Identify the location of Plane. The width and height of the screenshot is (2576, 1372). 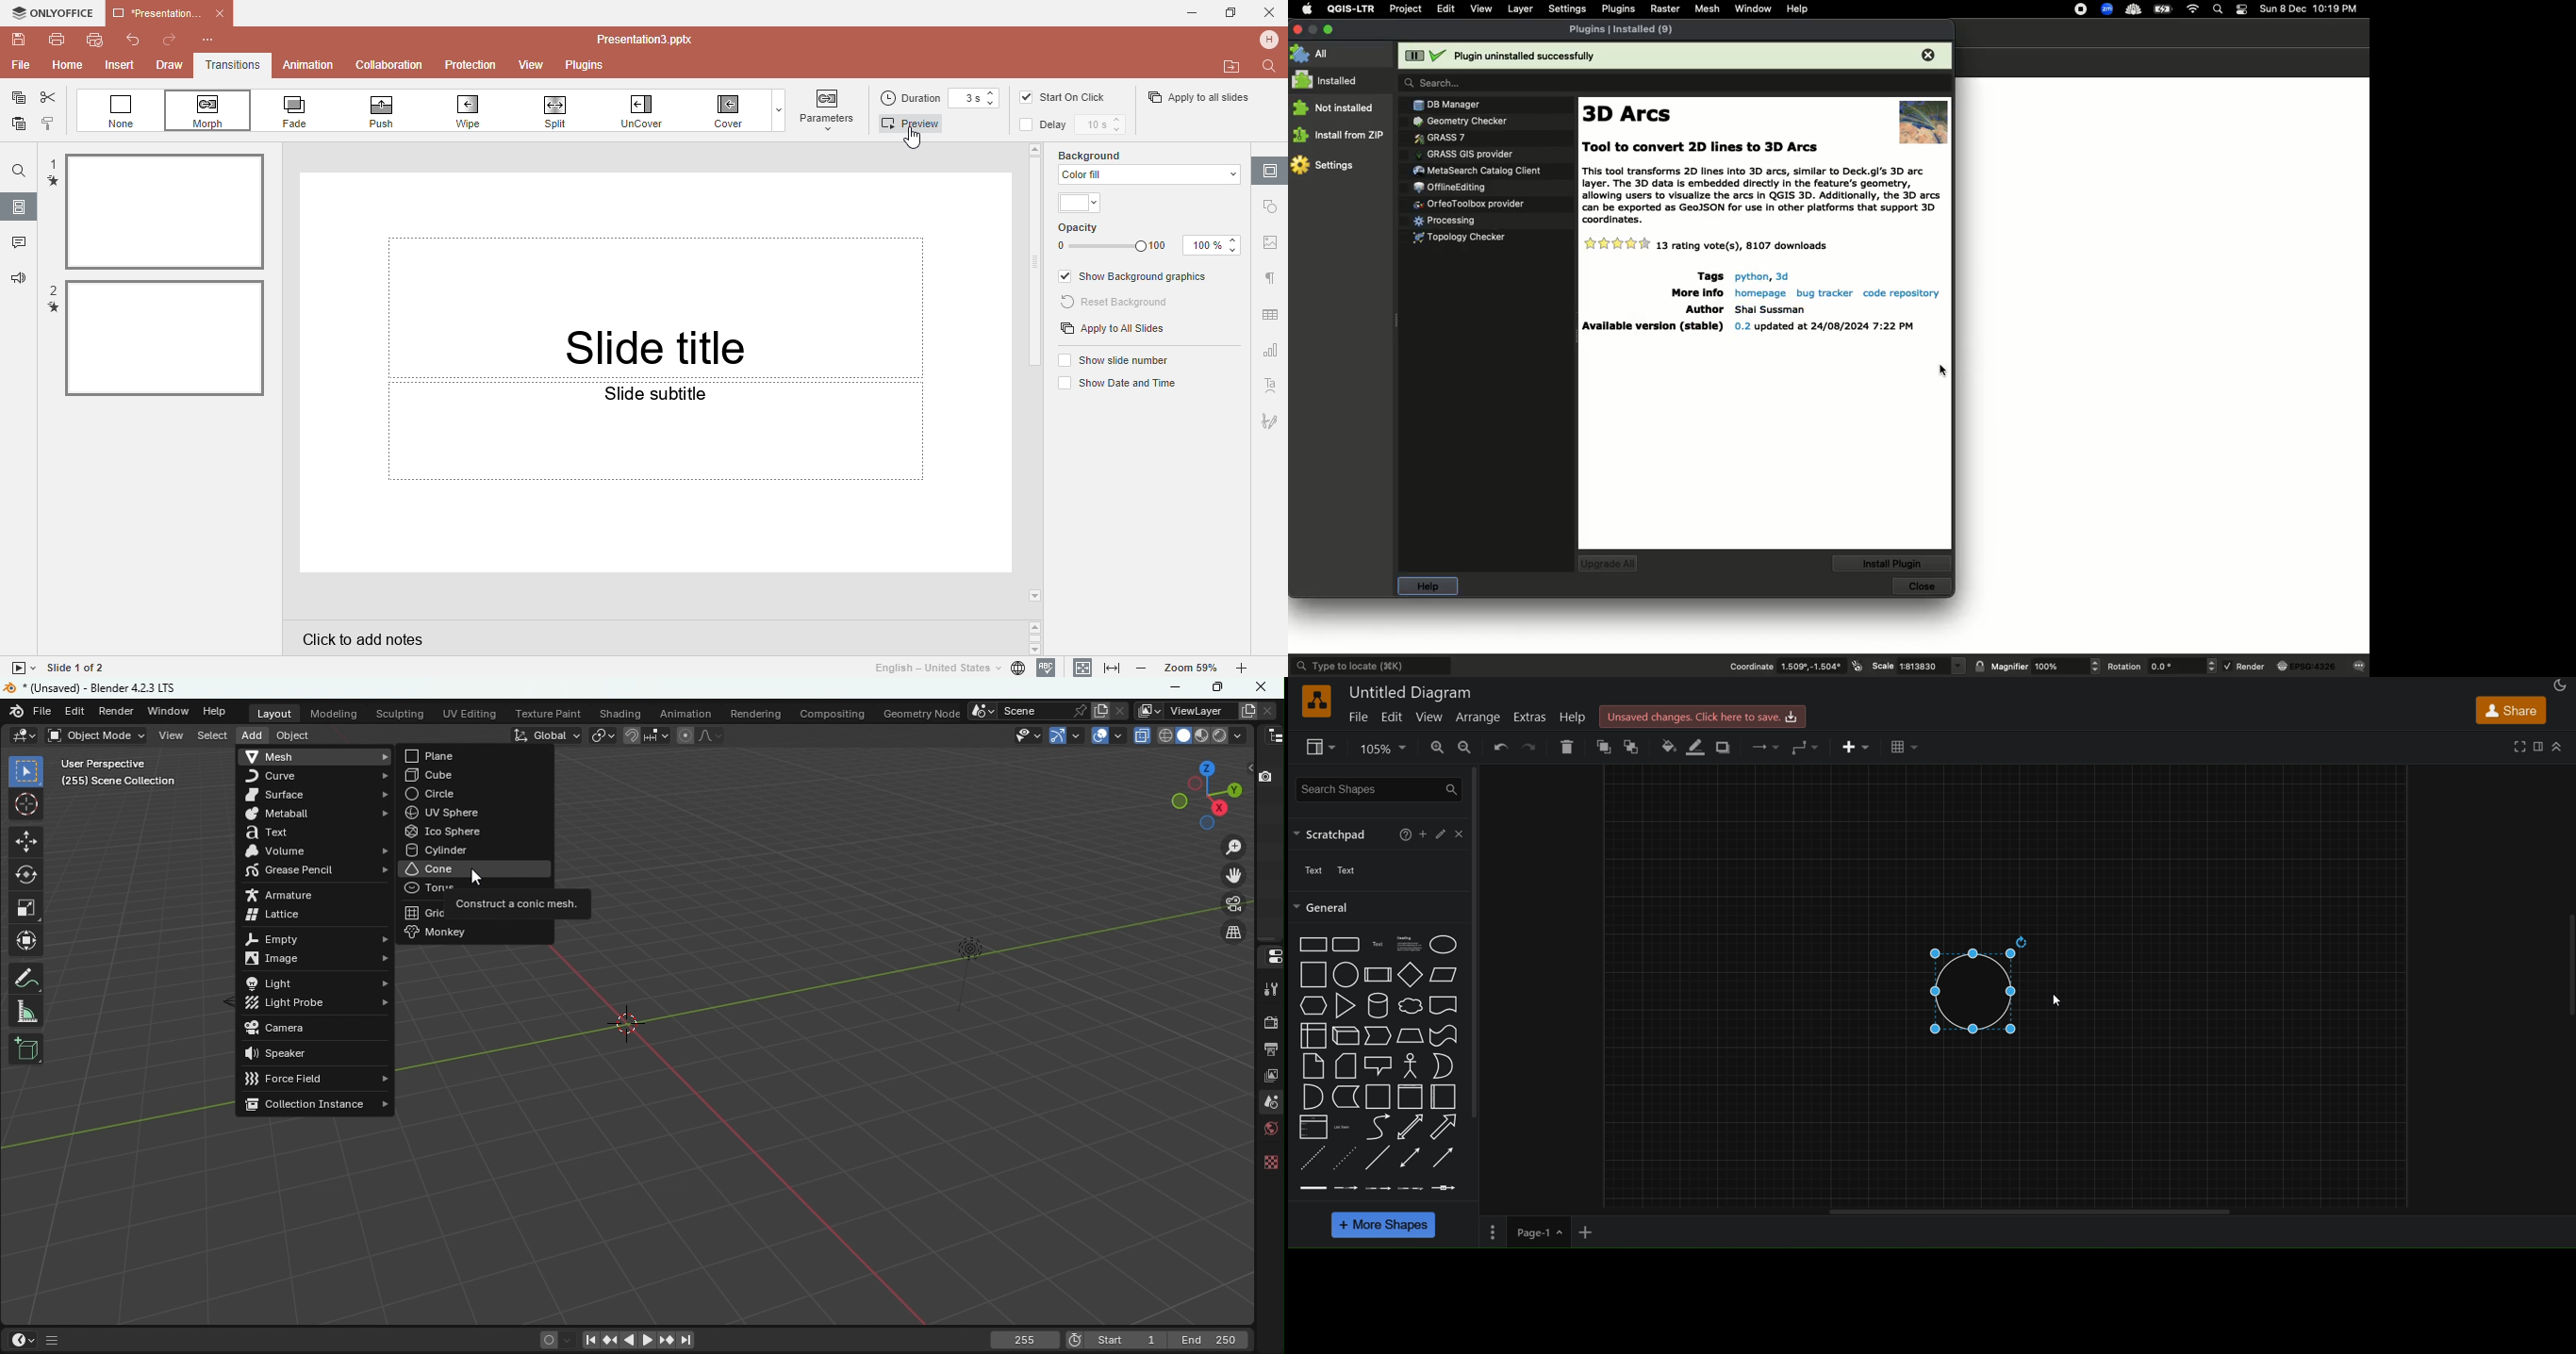
(475, 756).